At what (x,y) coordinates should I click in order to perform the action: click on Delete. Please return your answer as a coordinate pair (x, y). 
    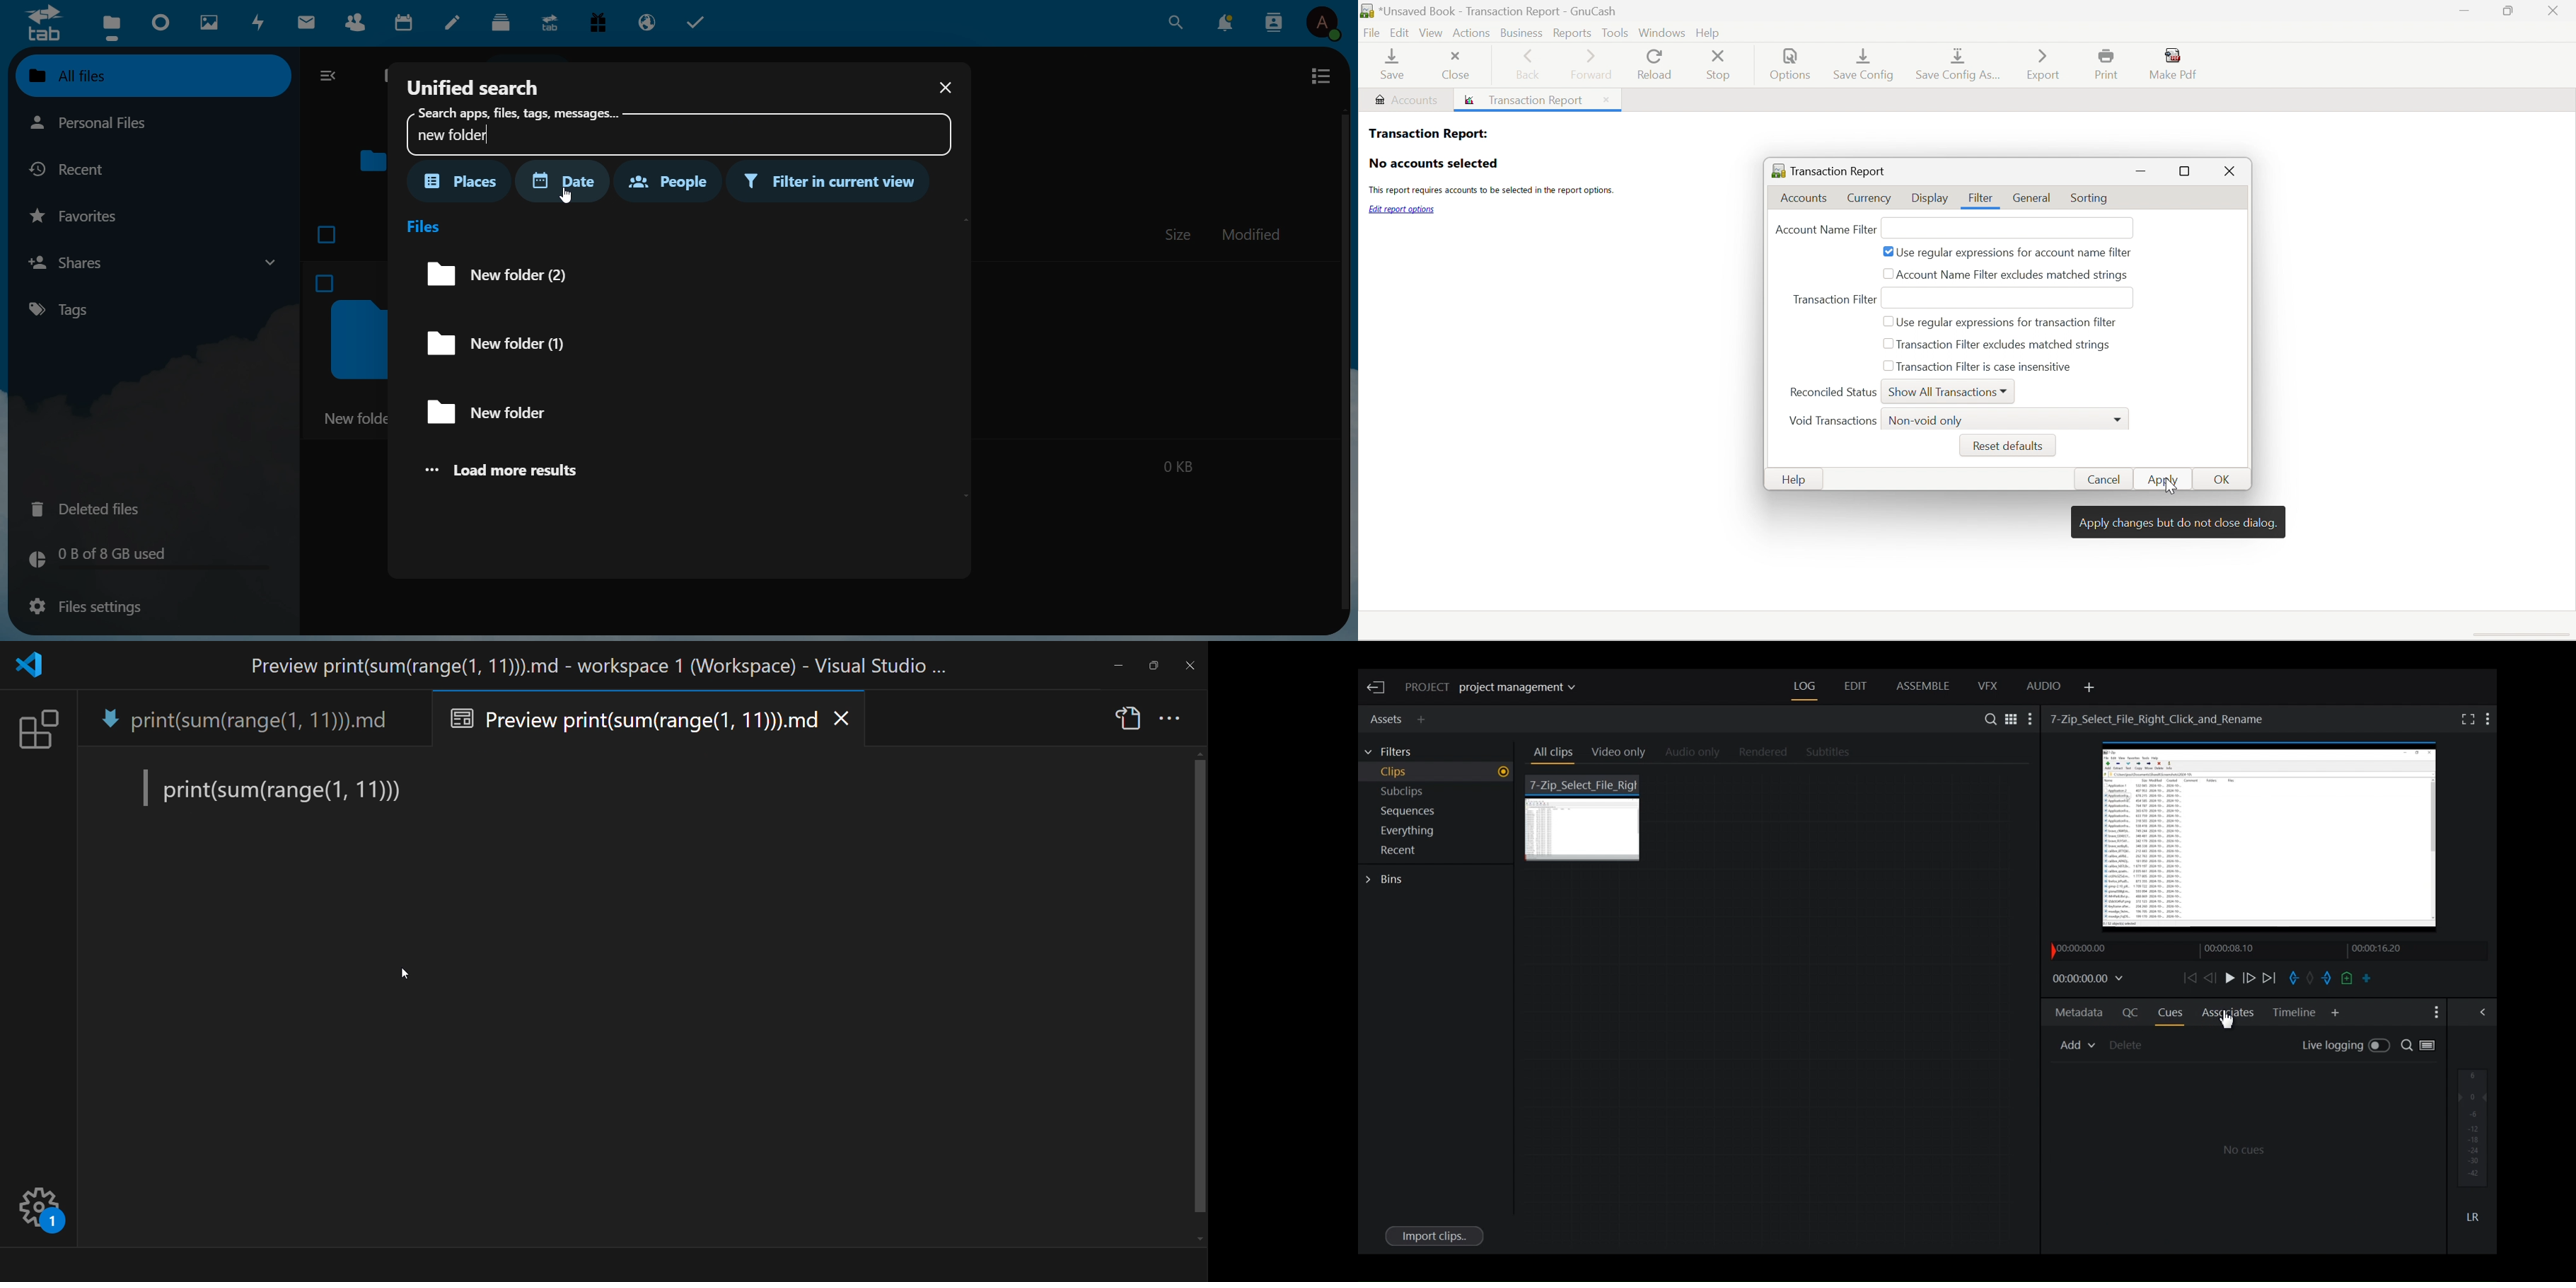
    Looking at the image, I should click on (2128, 1045).